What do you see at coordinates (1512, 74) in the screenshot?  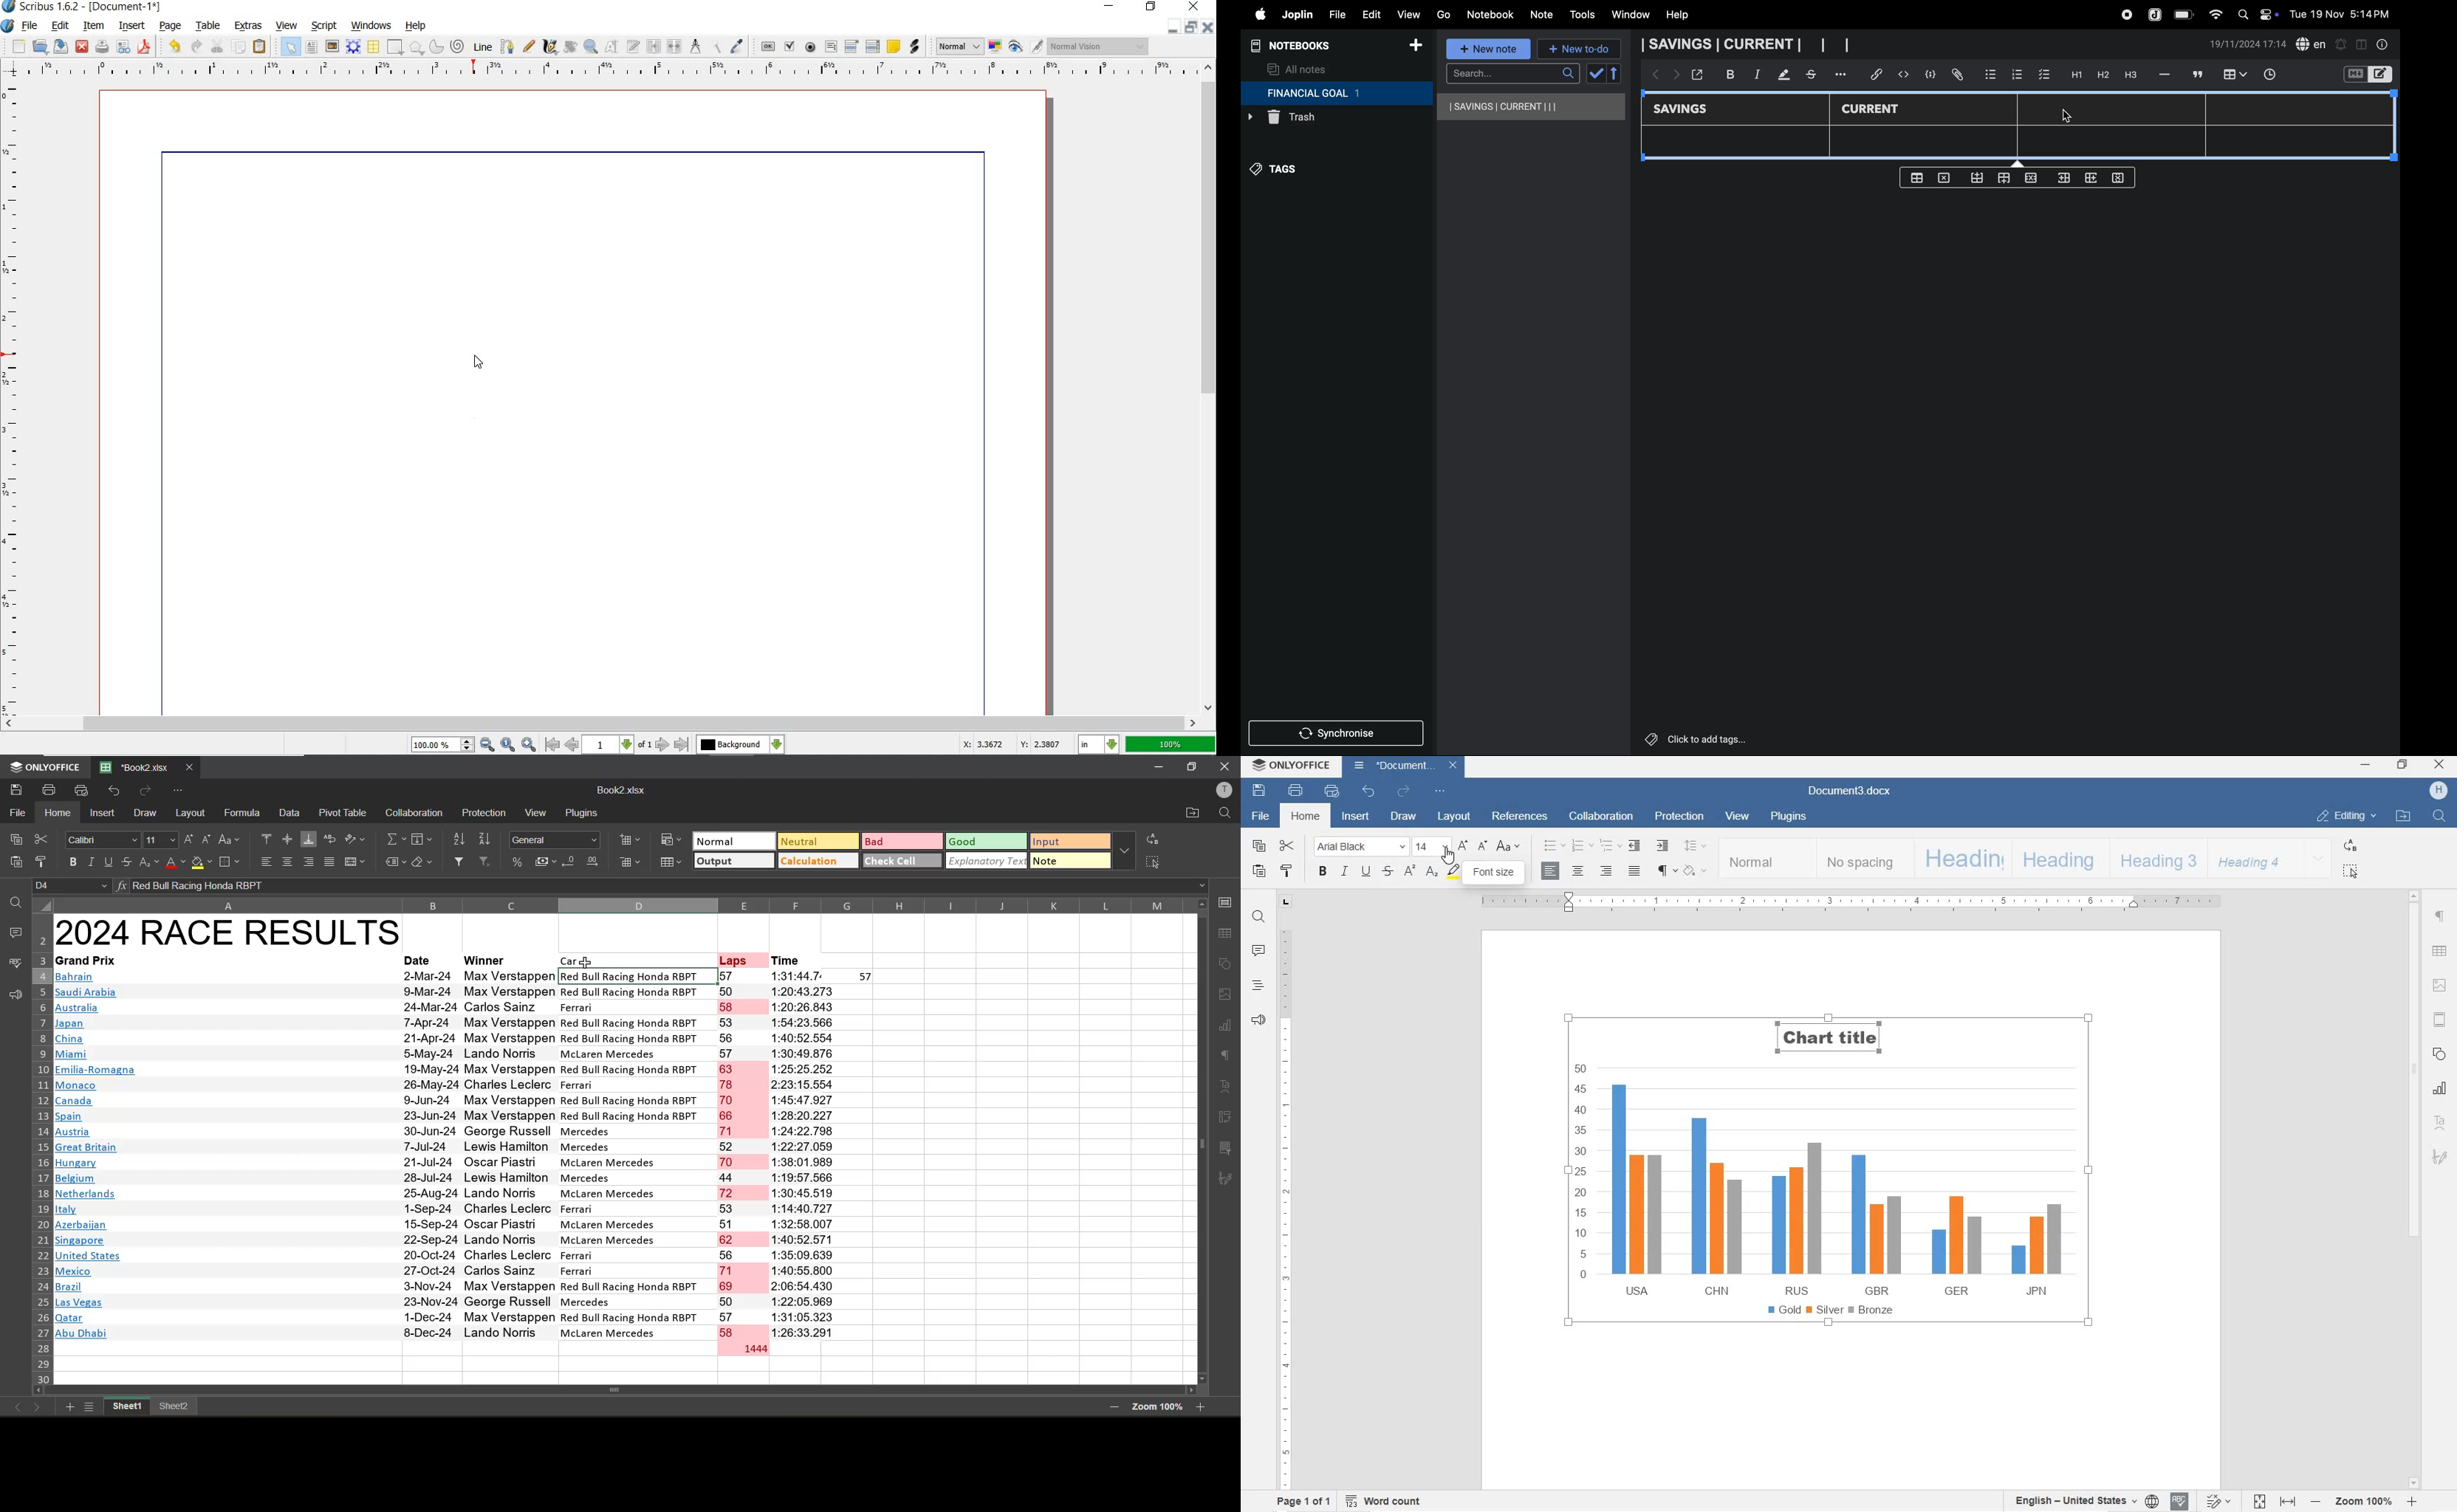 I see `search` at bounding box center [1512, 74].